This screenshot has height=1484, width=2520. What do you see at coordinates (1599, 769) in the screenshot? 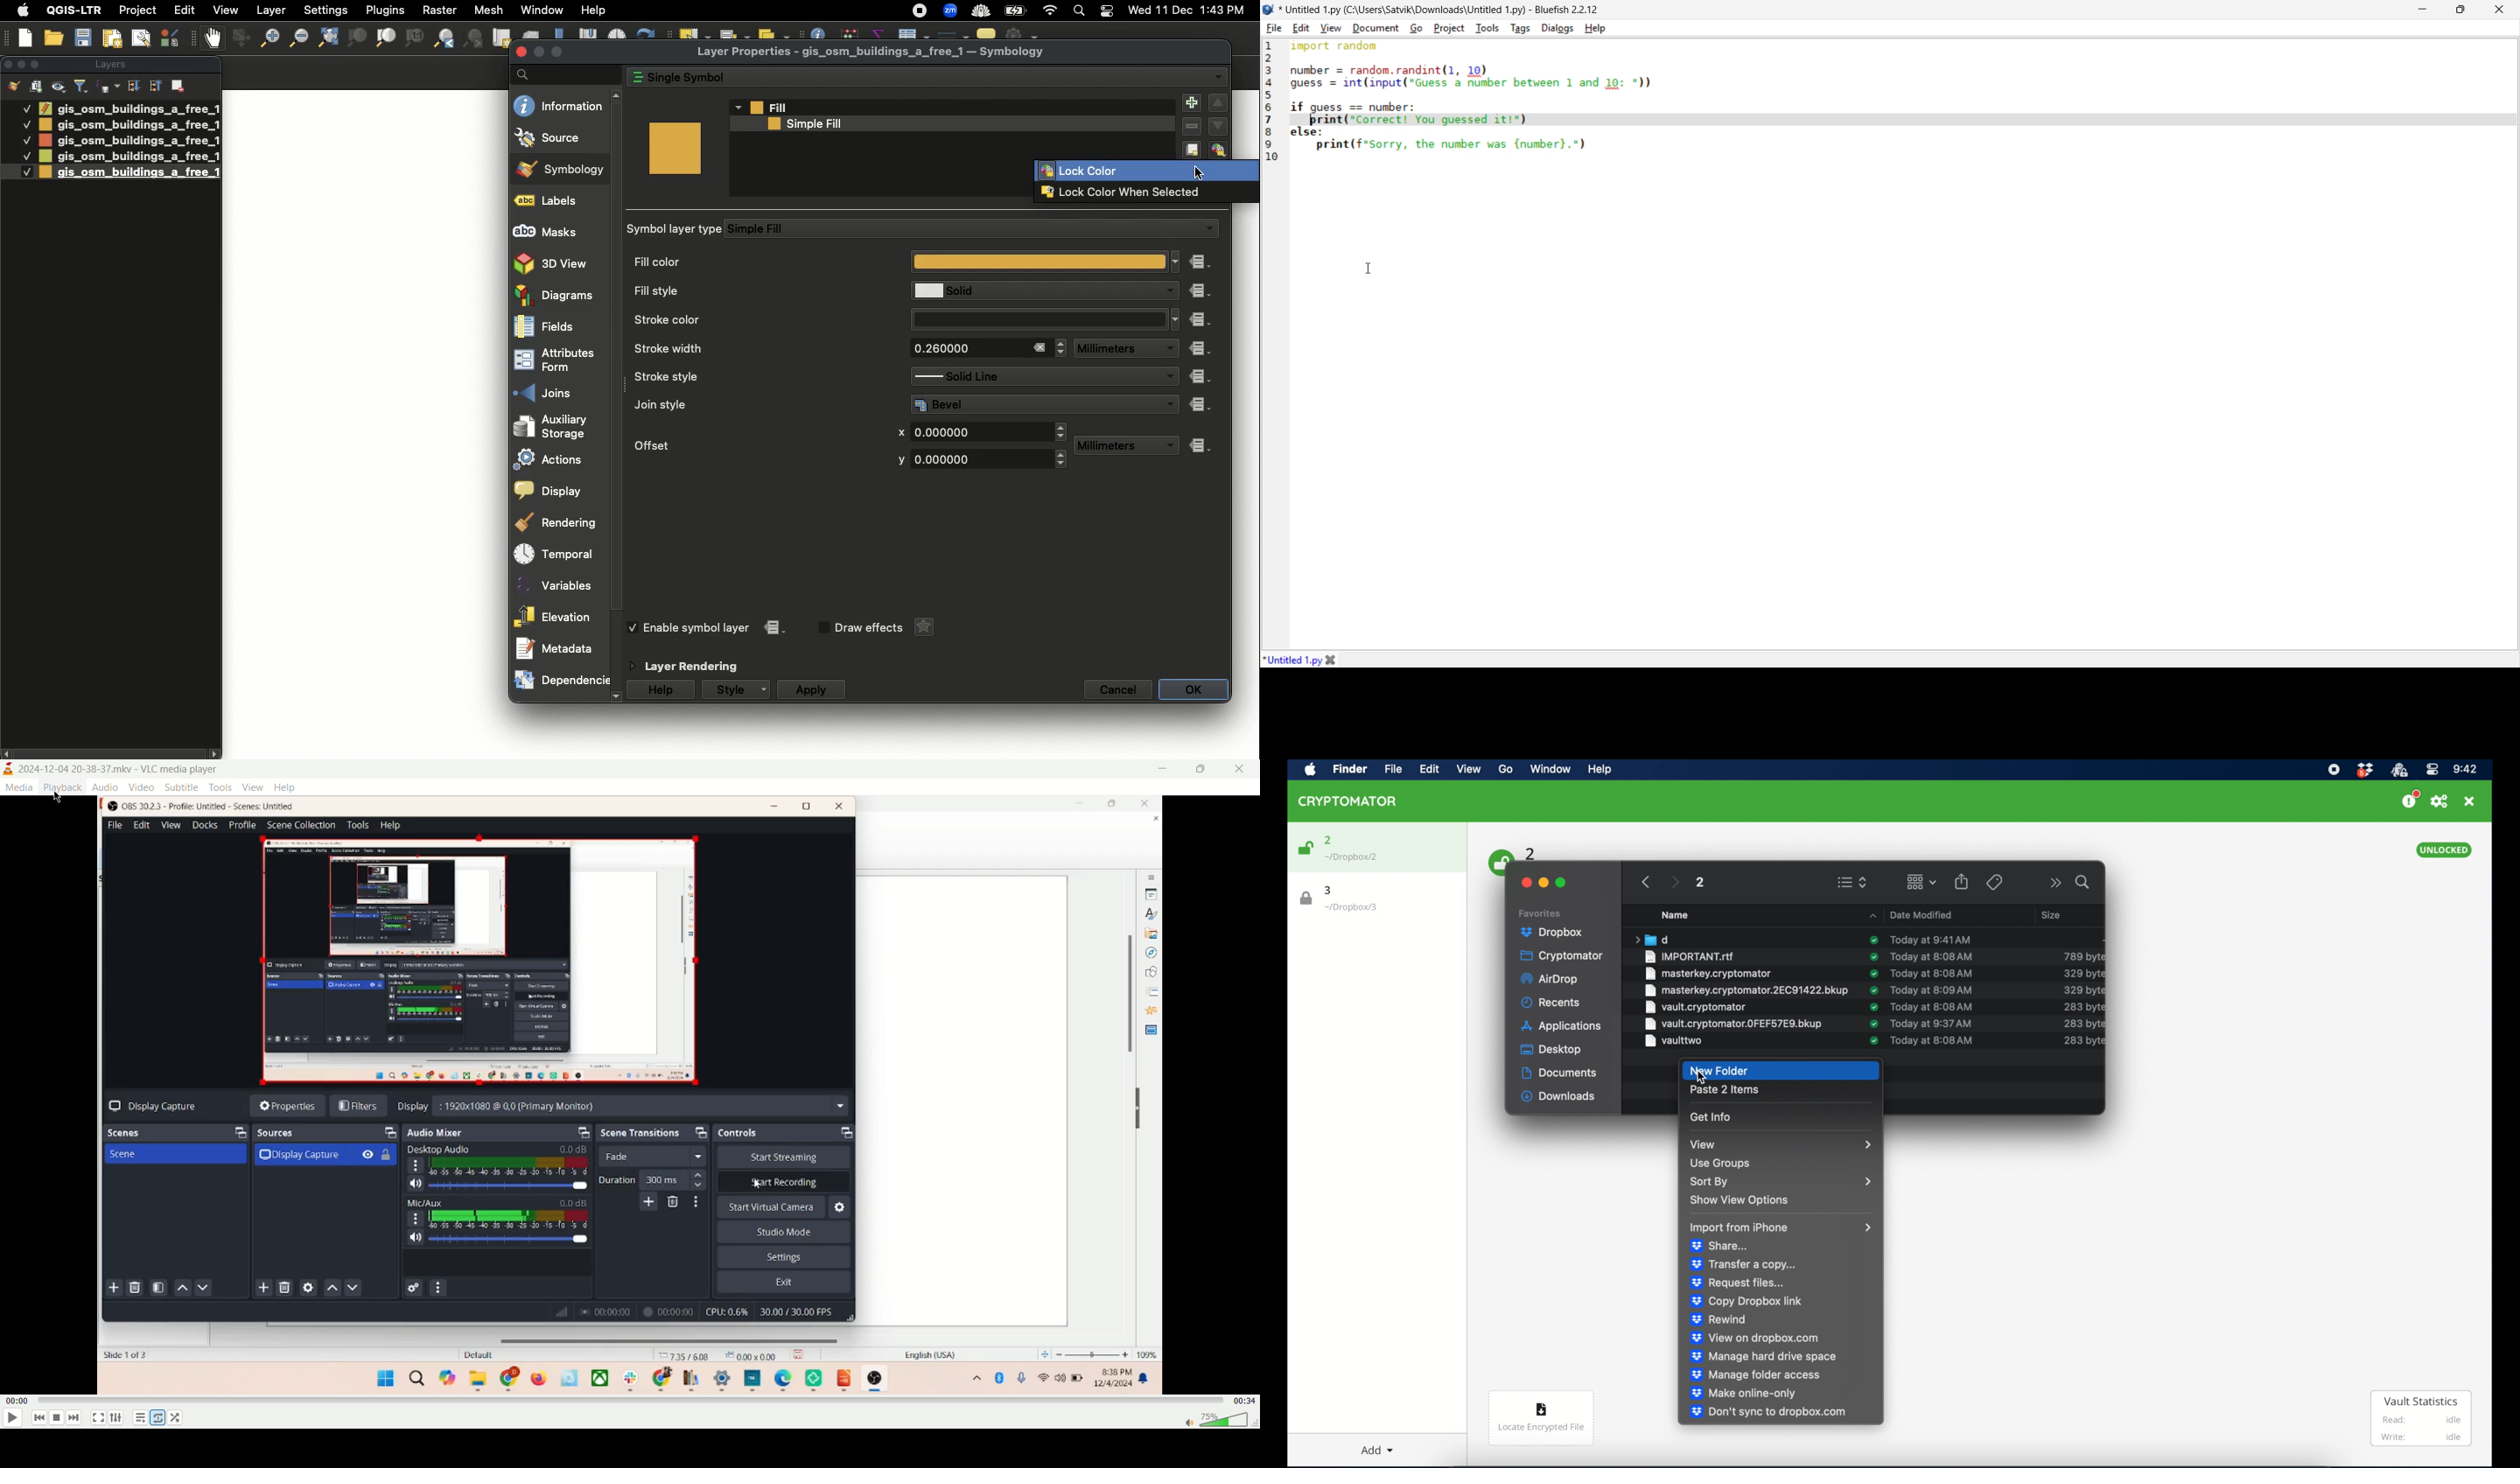
I see `help` at bounding box center [1599, 769].